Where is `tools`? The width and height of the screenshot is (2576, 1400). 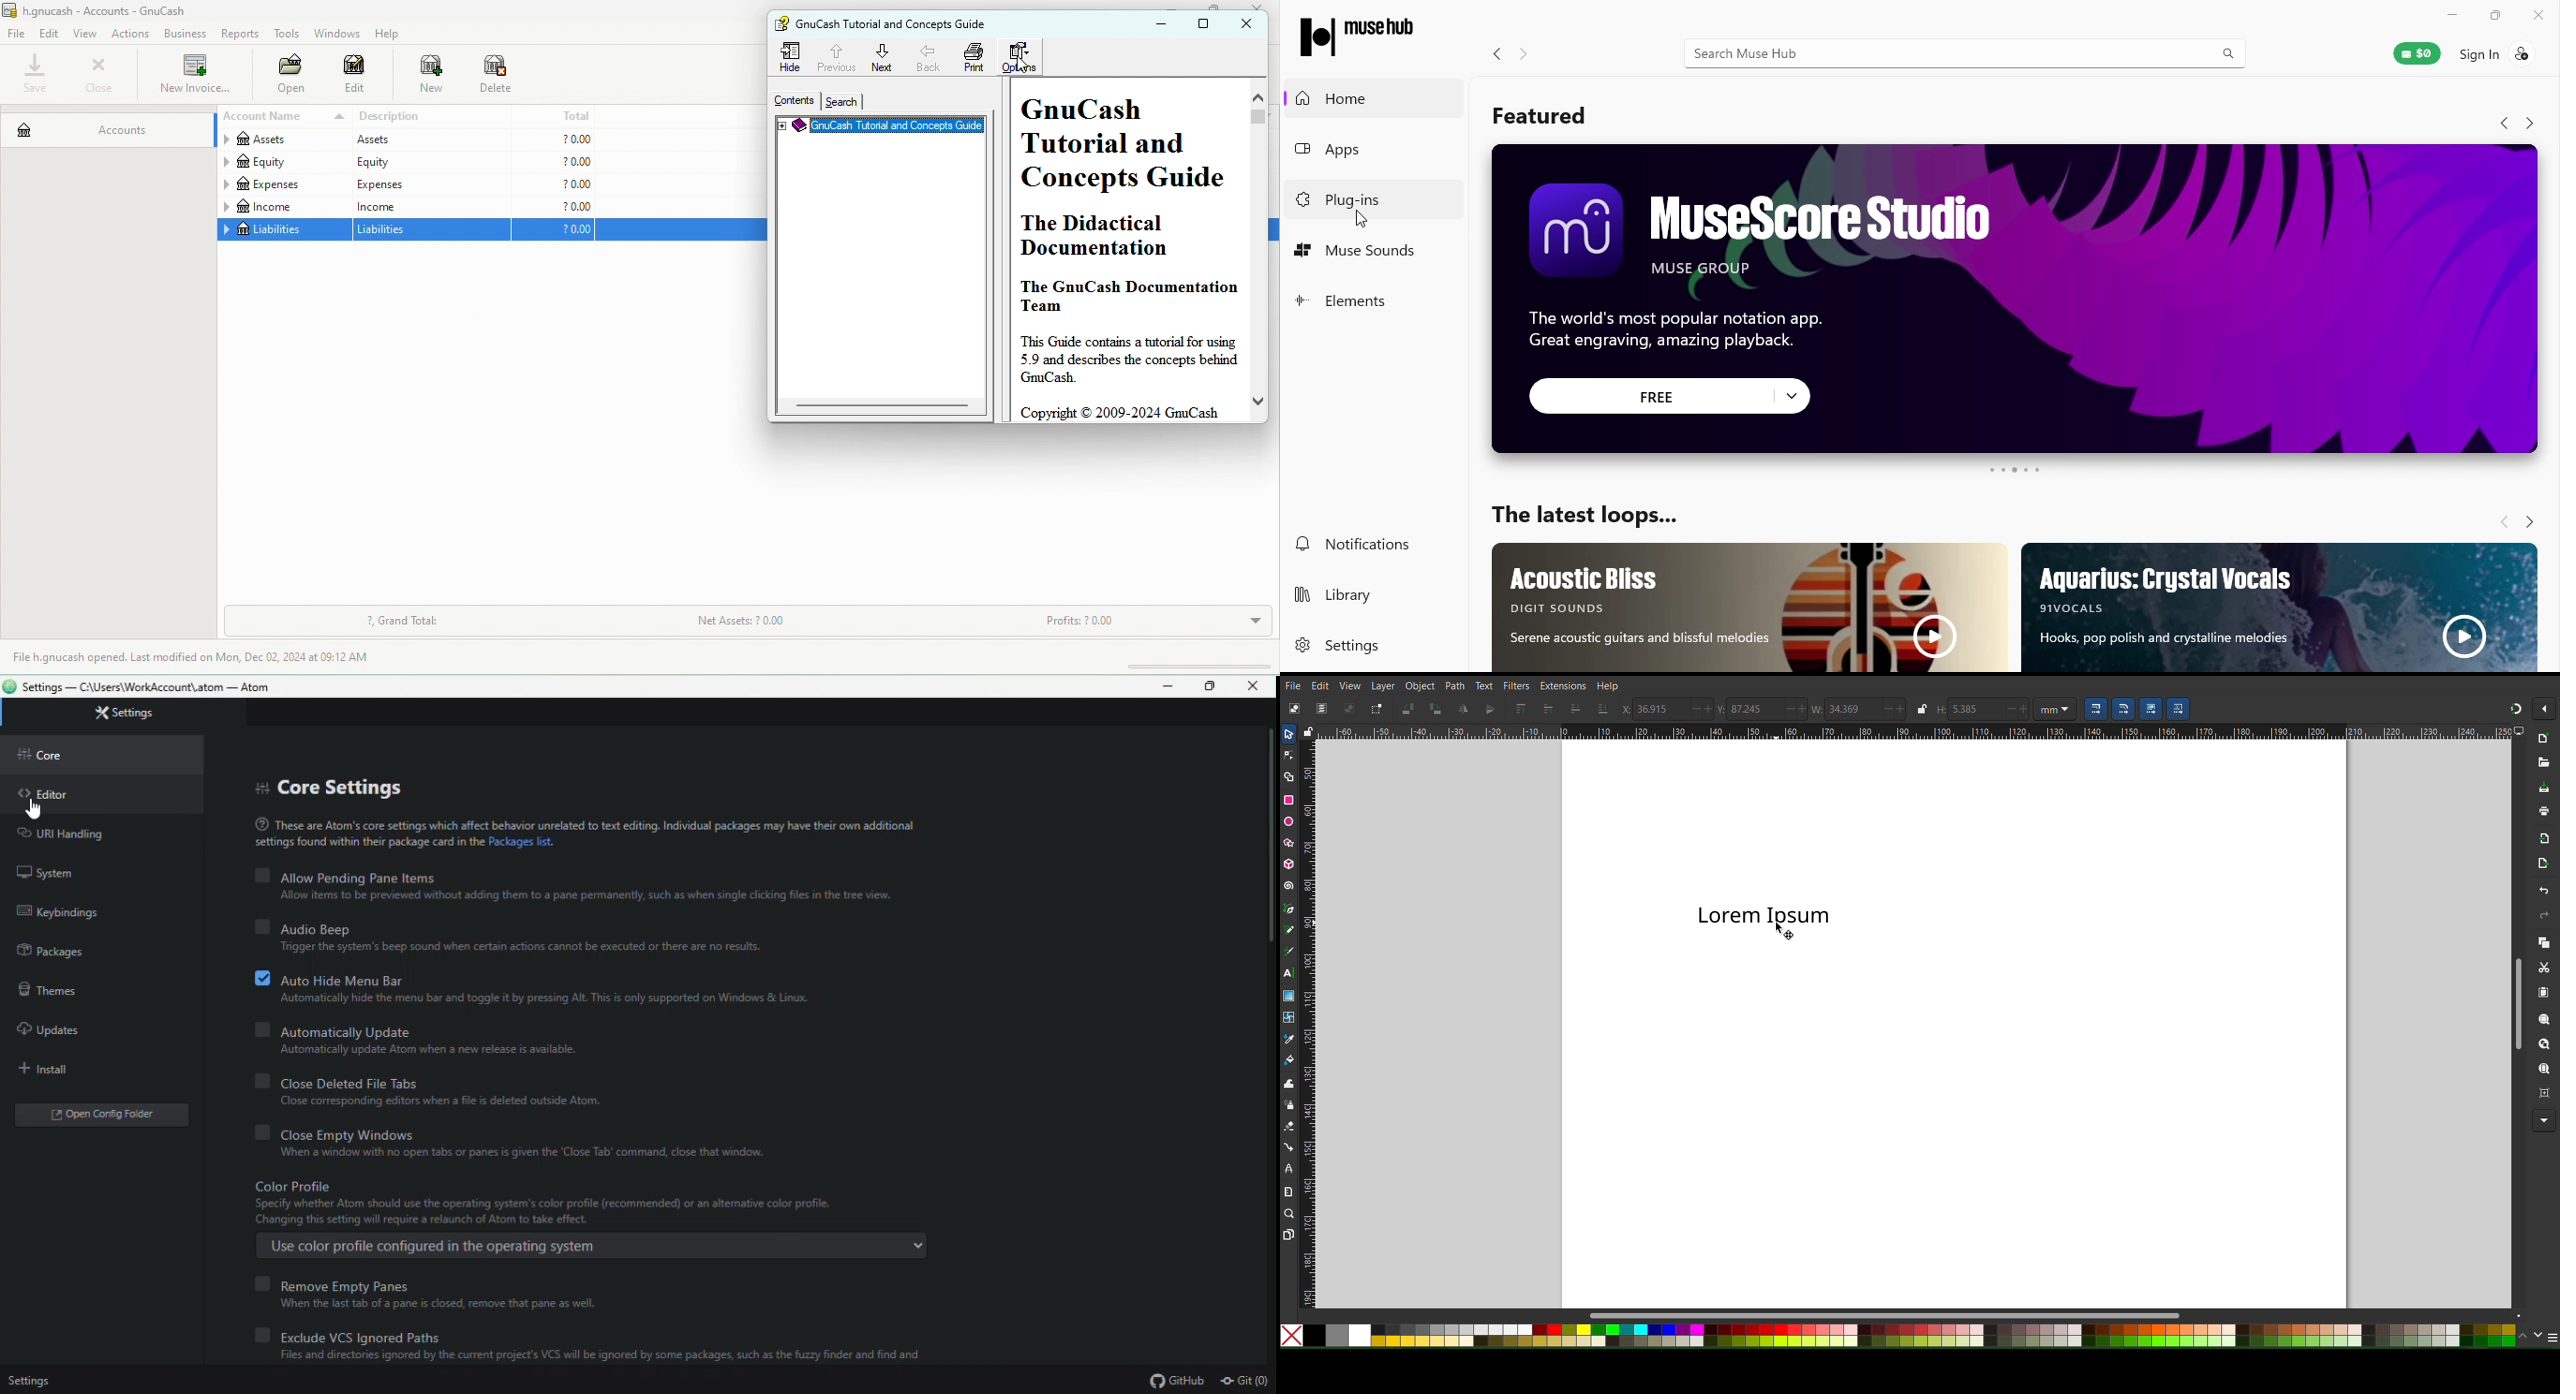 tools is located at coordinates (288, 36).